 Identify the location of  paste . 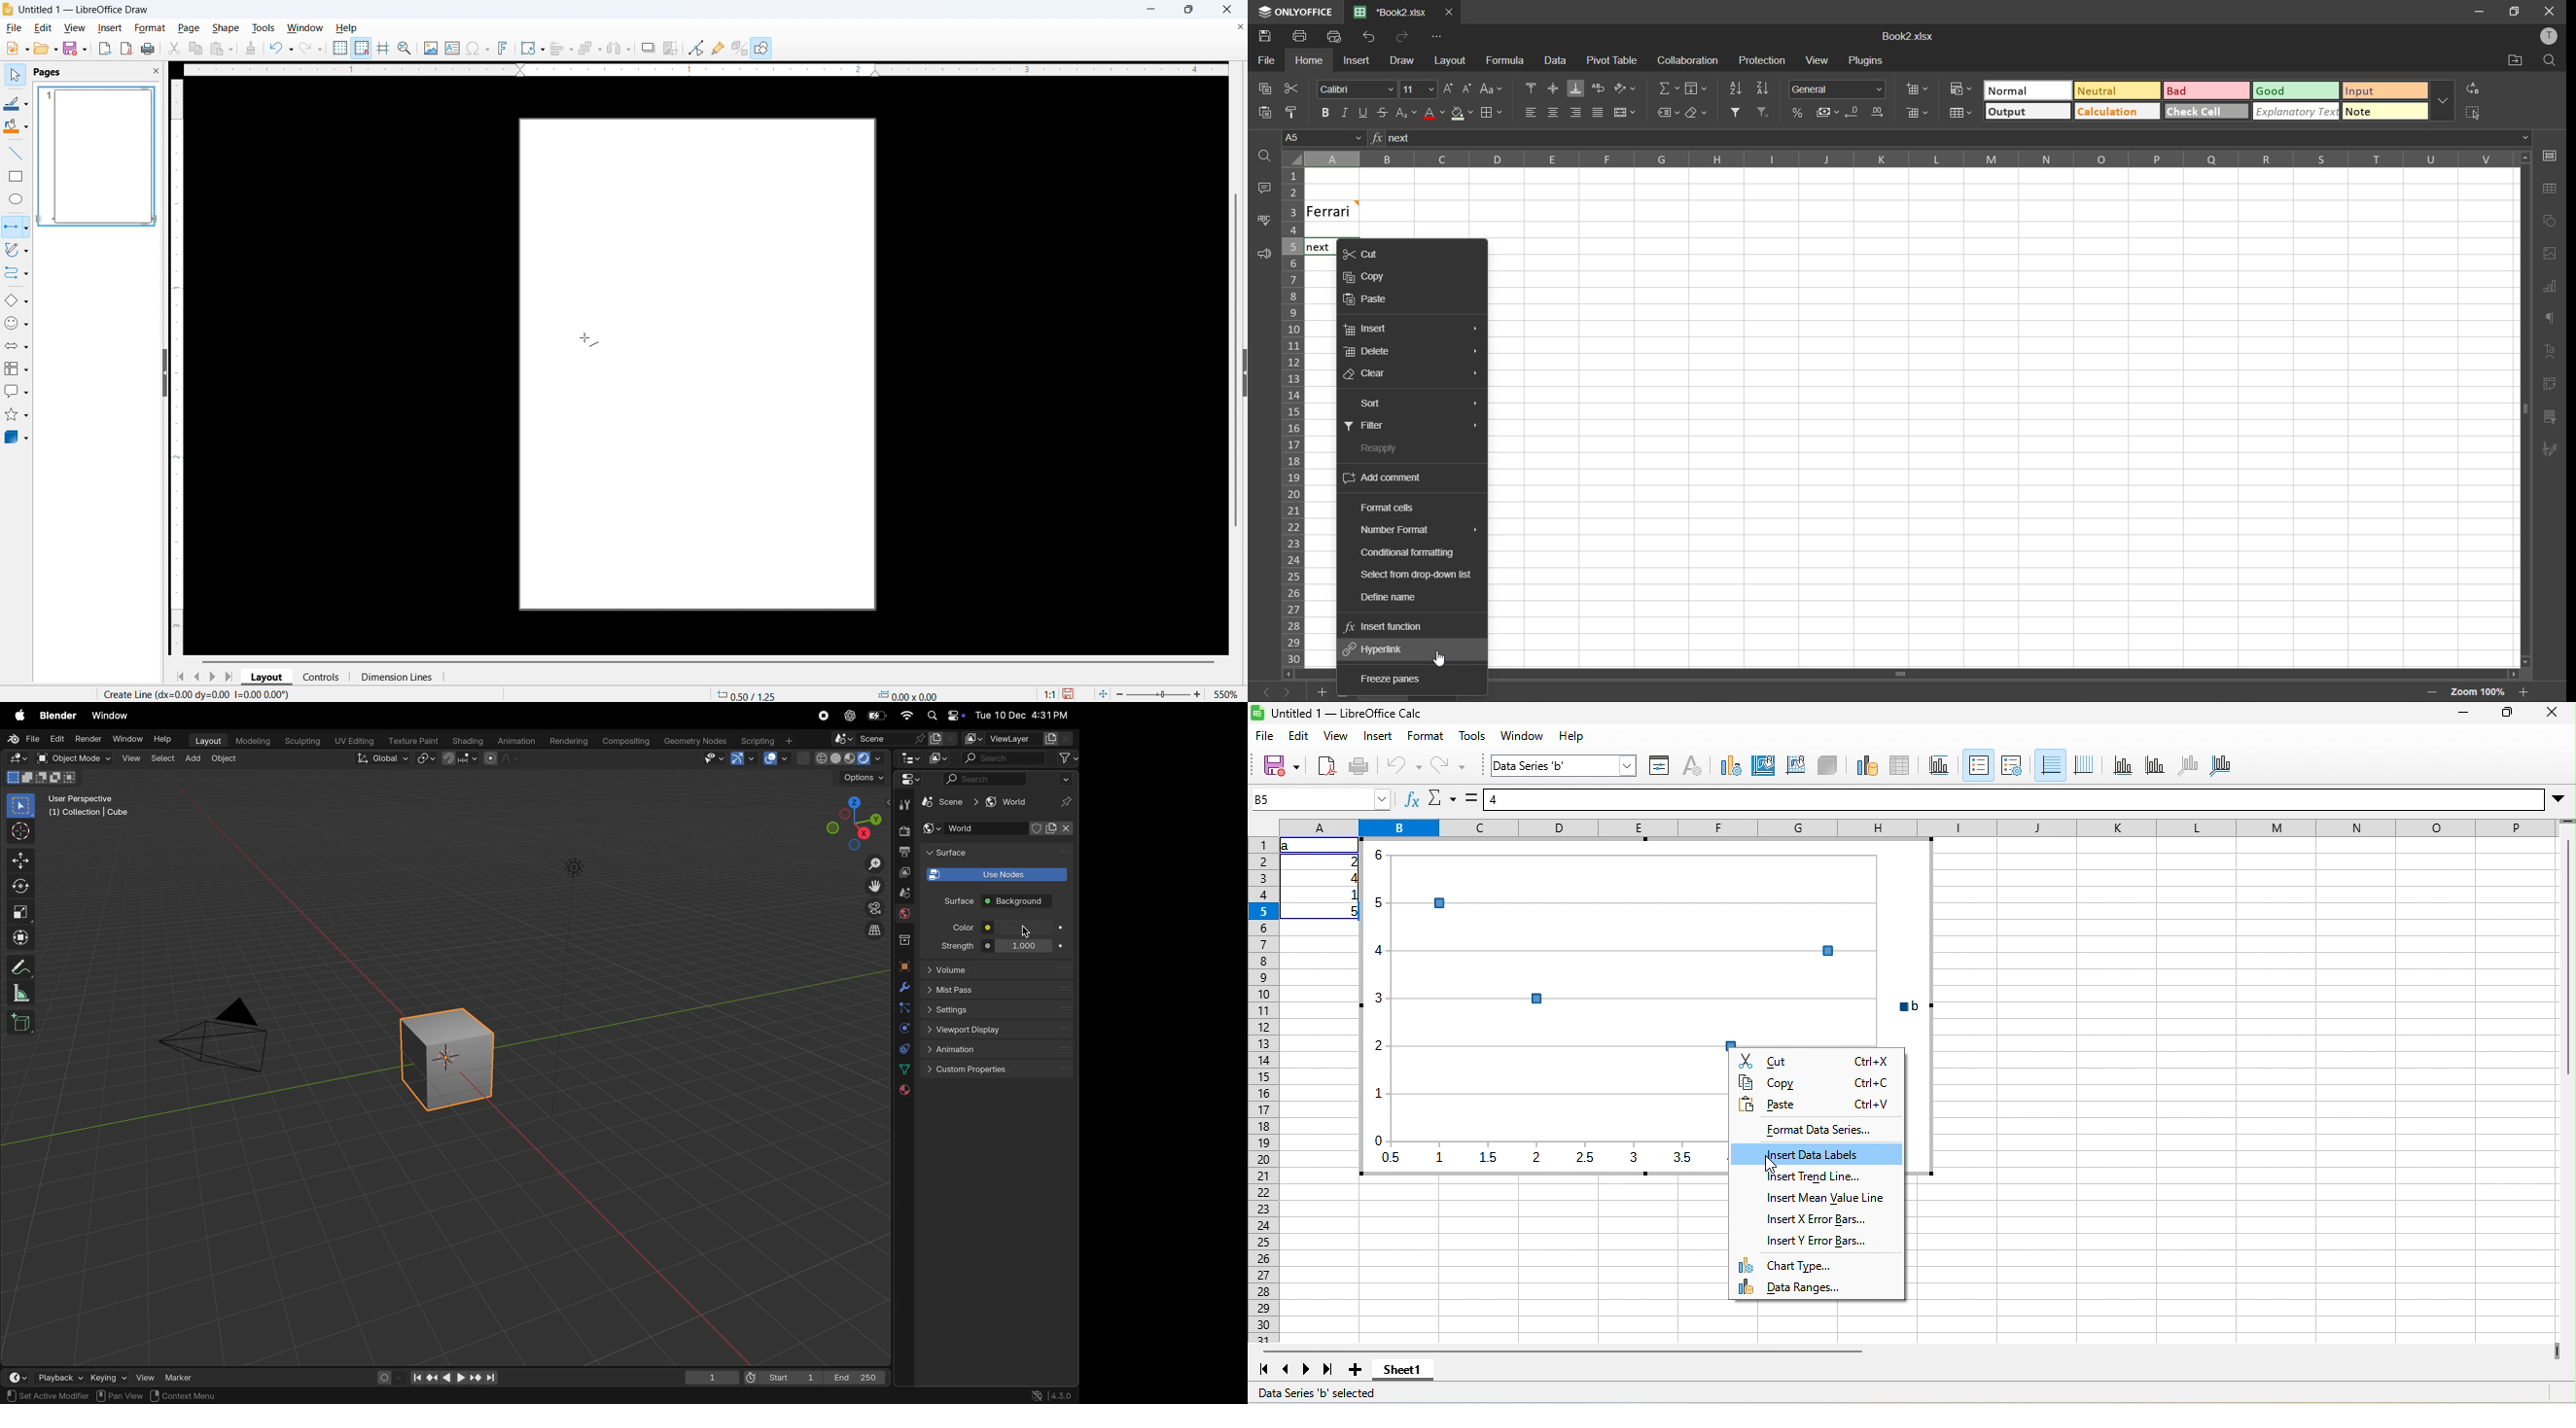
(222, 49).